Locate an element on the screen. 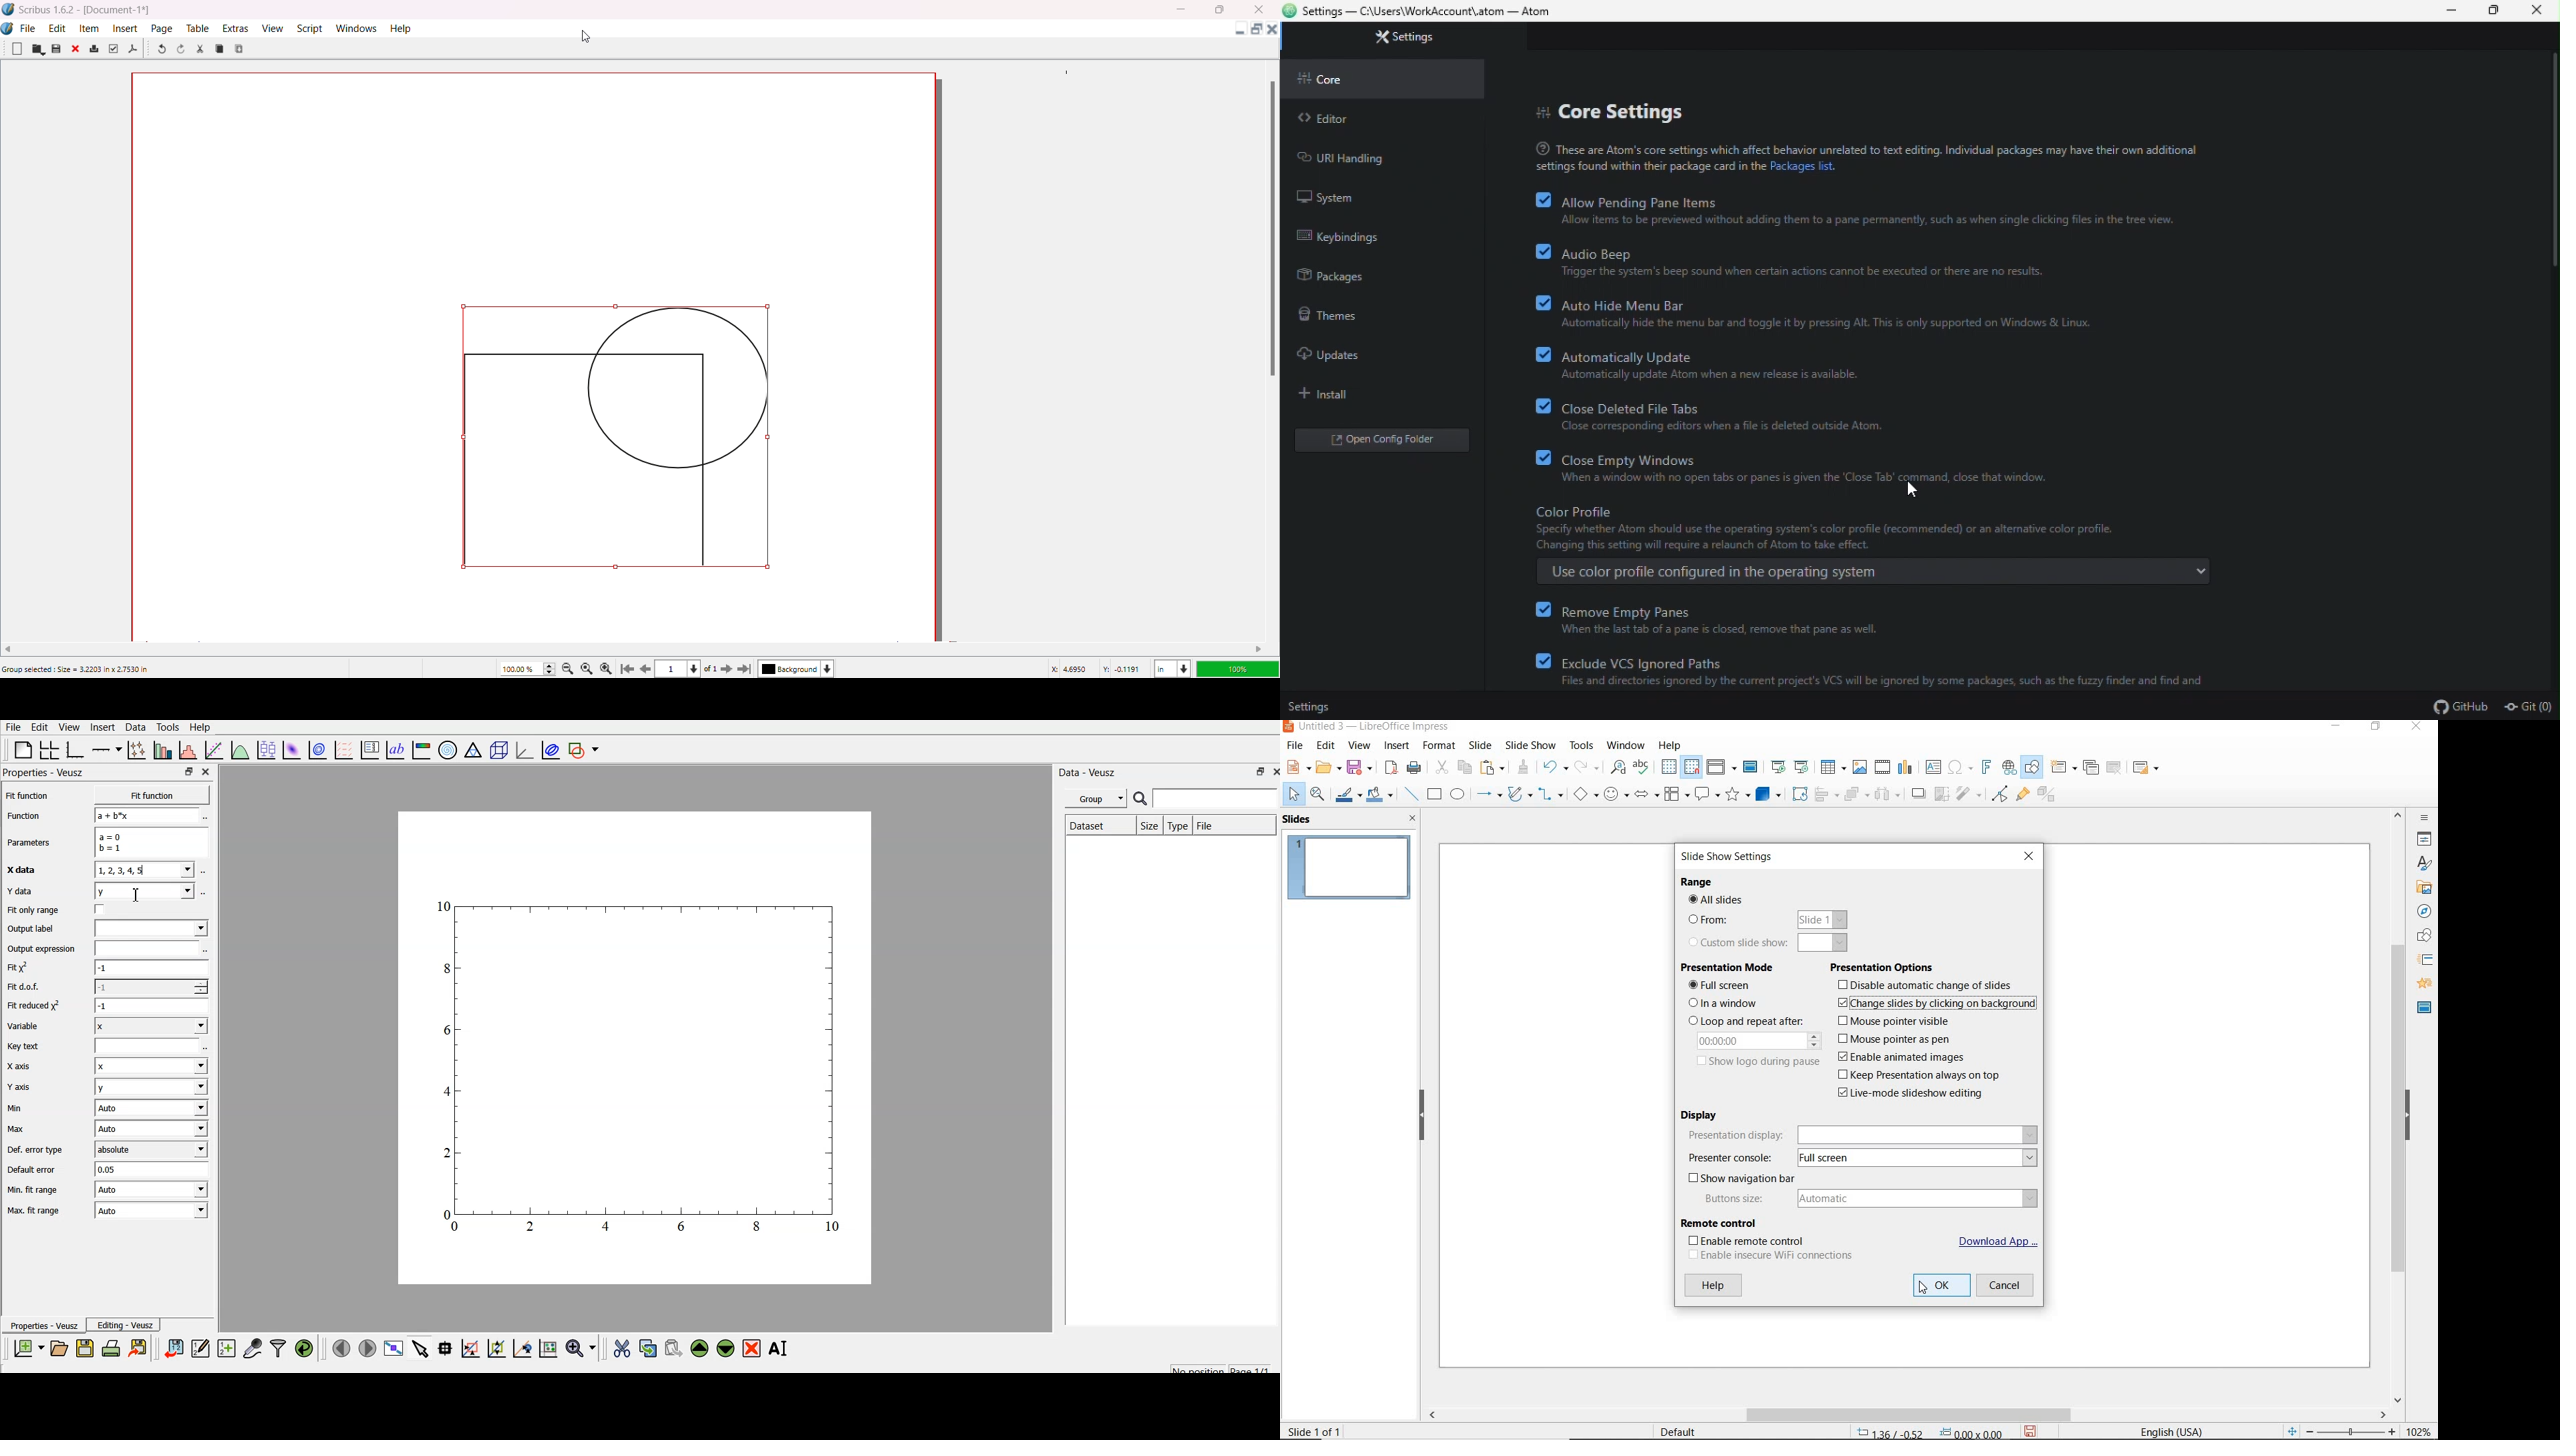  plot 2d data set as contours is located at coordinates (317, 751).